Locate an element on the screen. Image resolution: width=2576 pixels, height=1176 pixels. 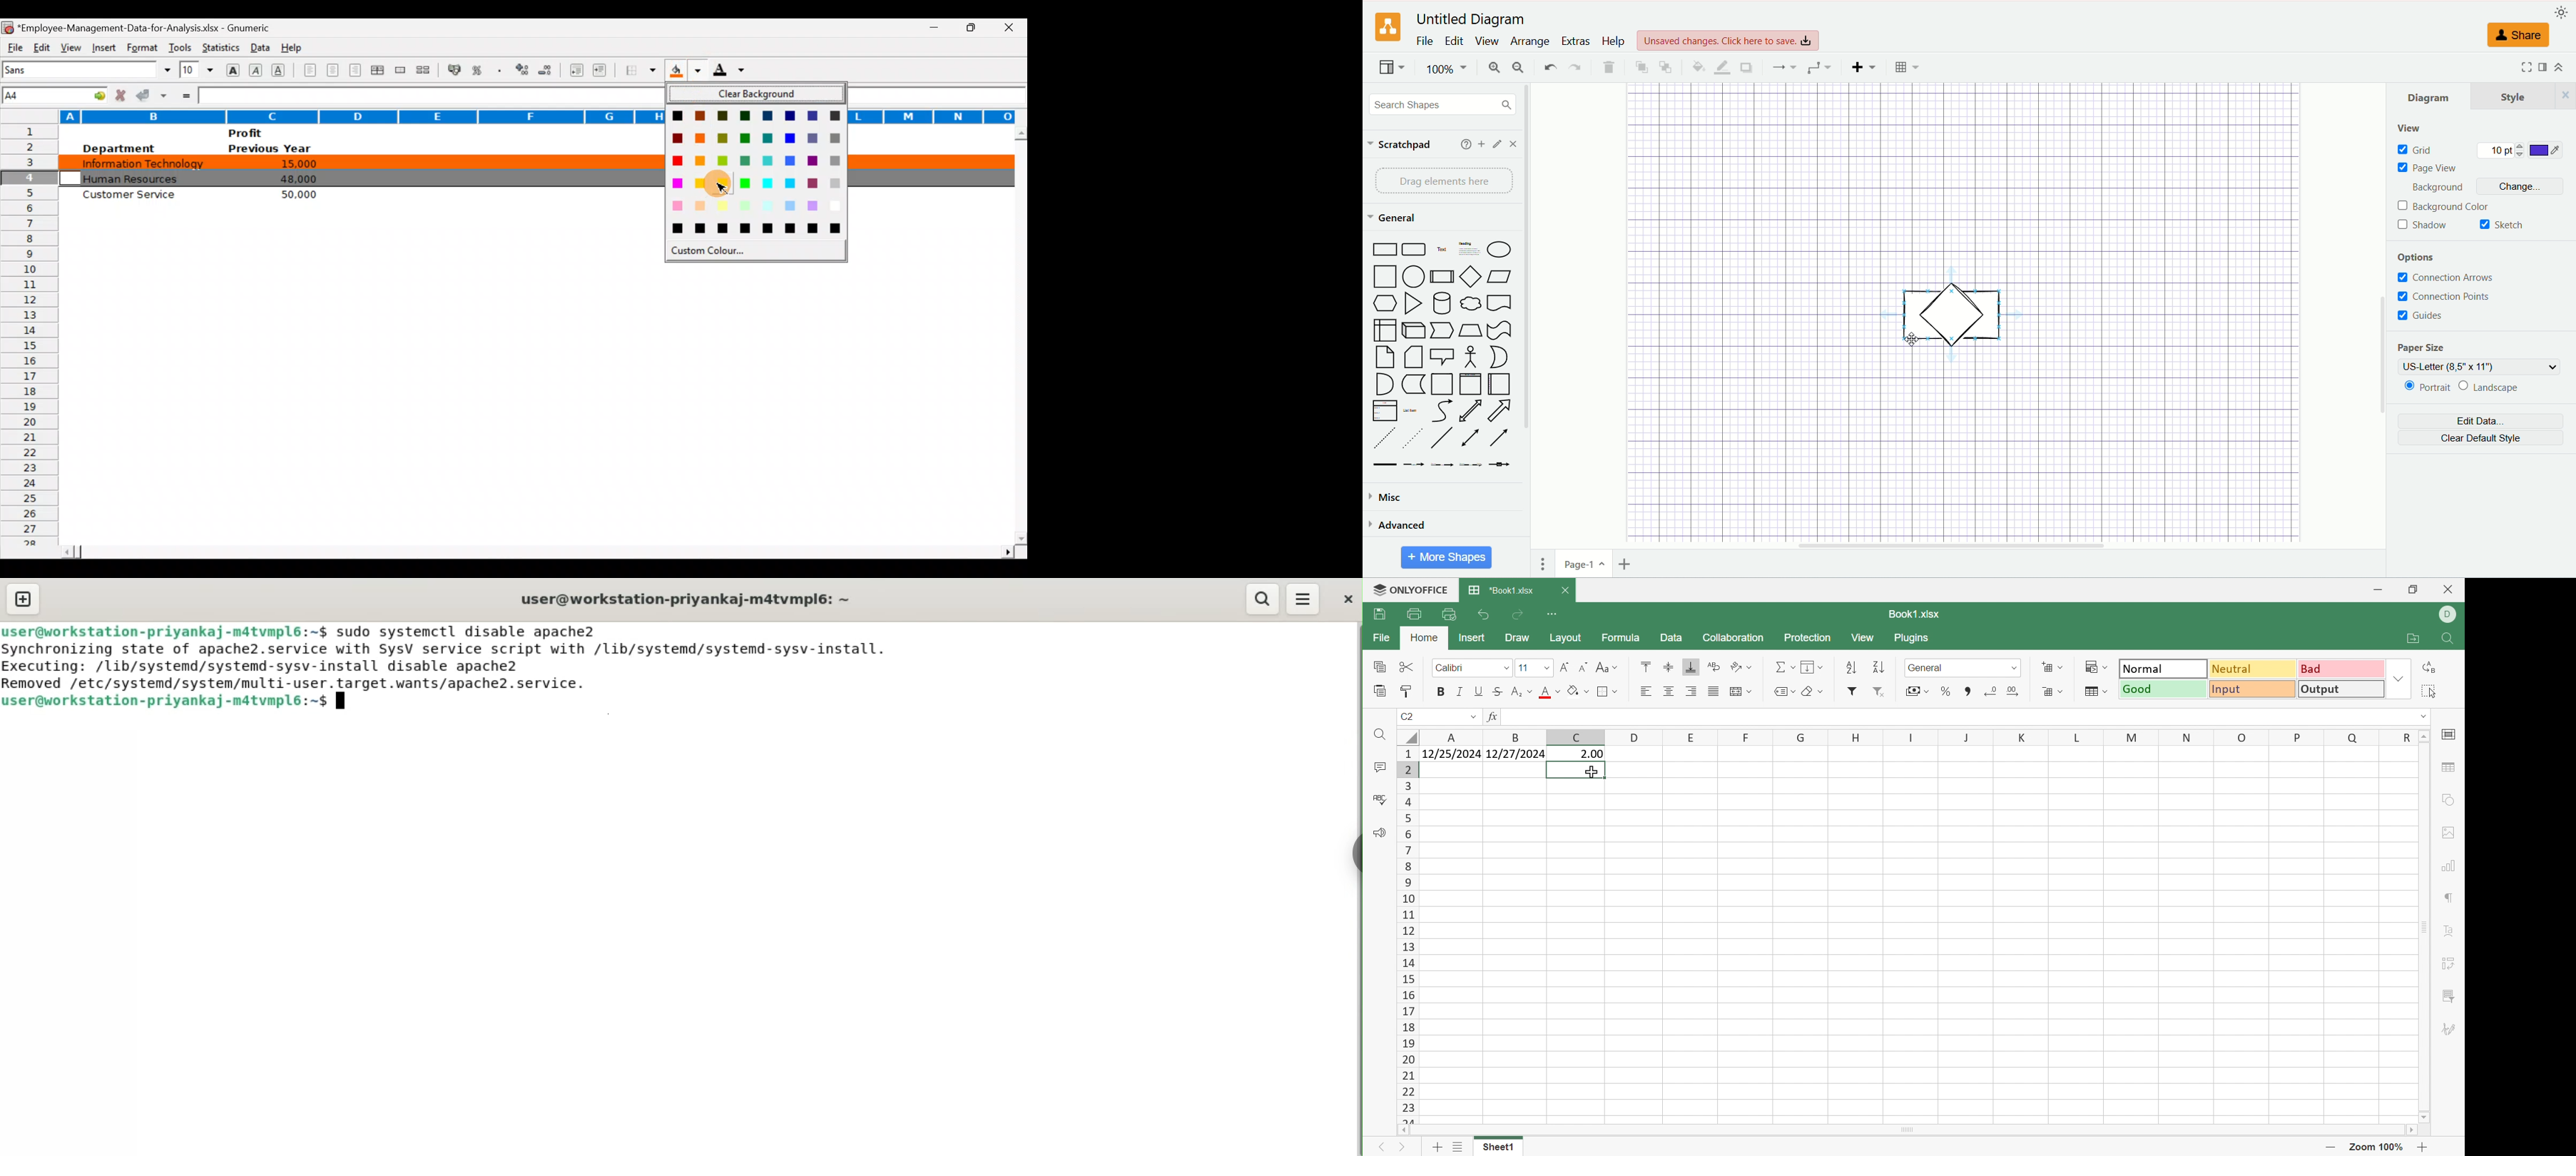
Accept change is located at coordinates (153, 95).